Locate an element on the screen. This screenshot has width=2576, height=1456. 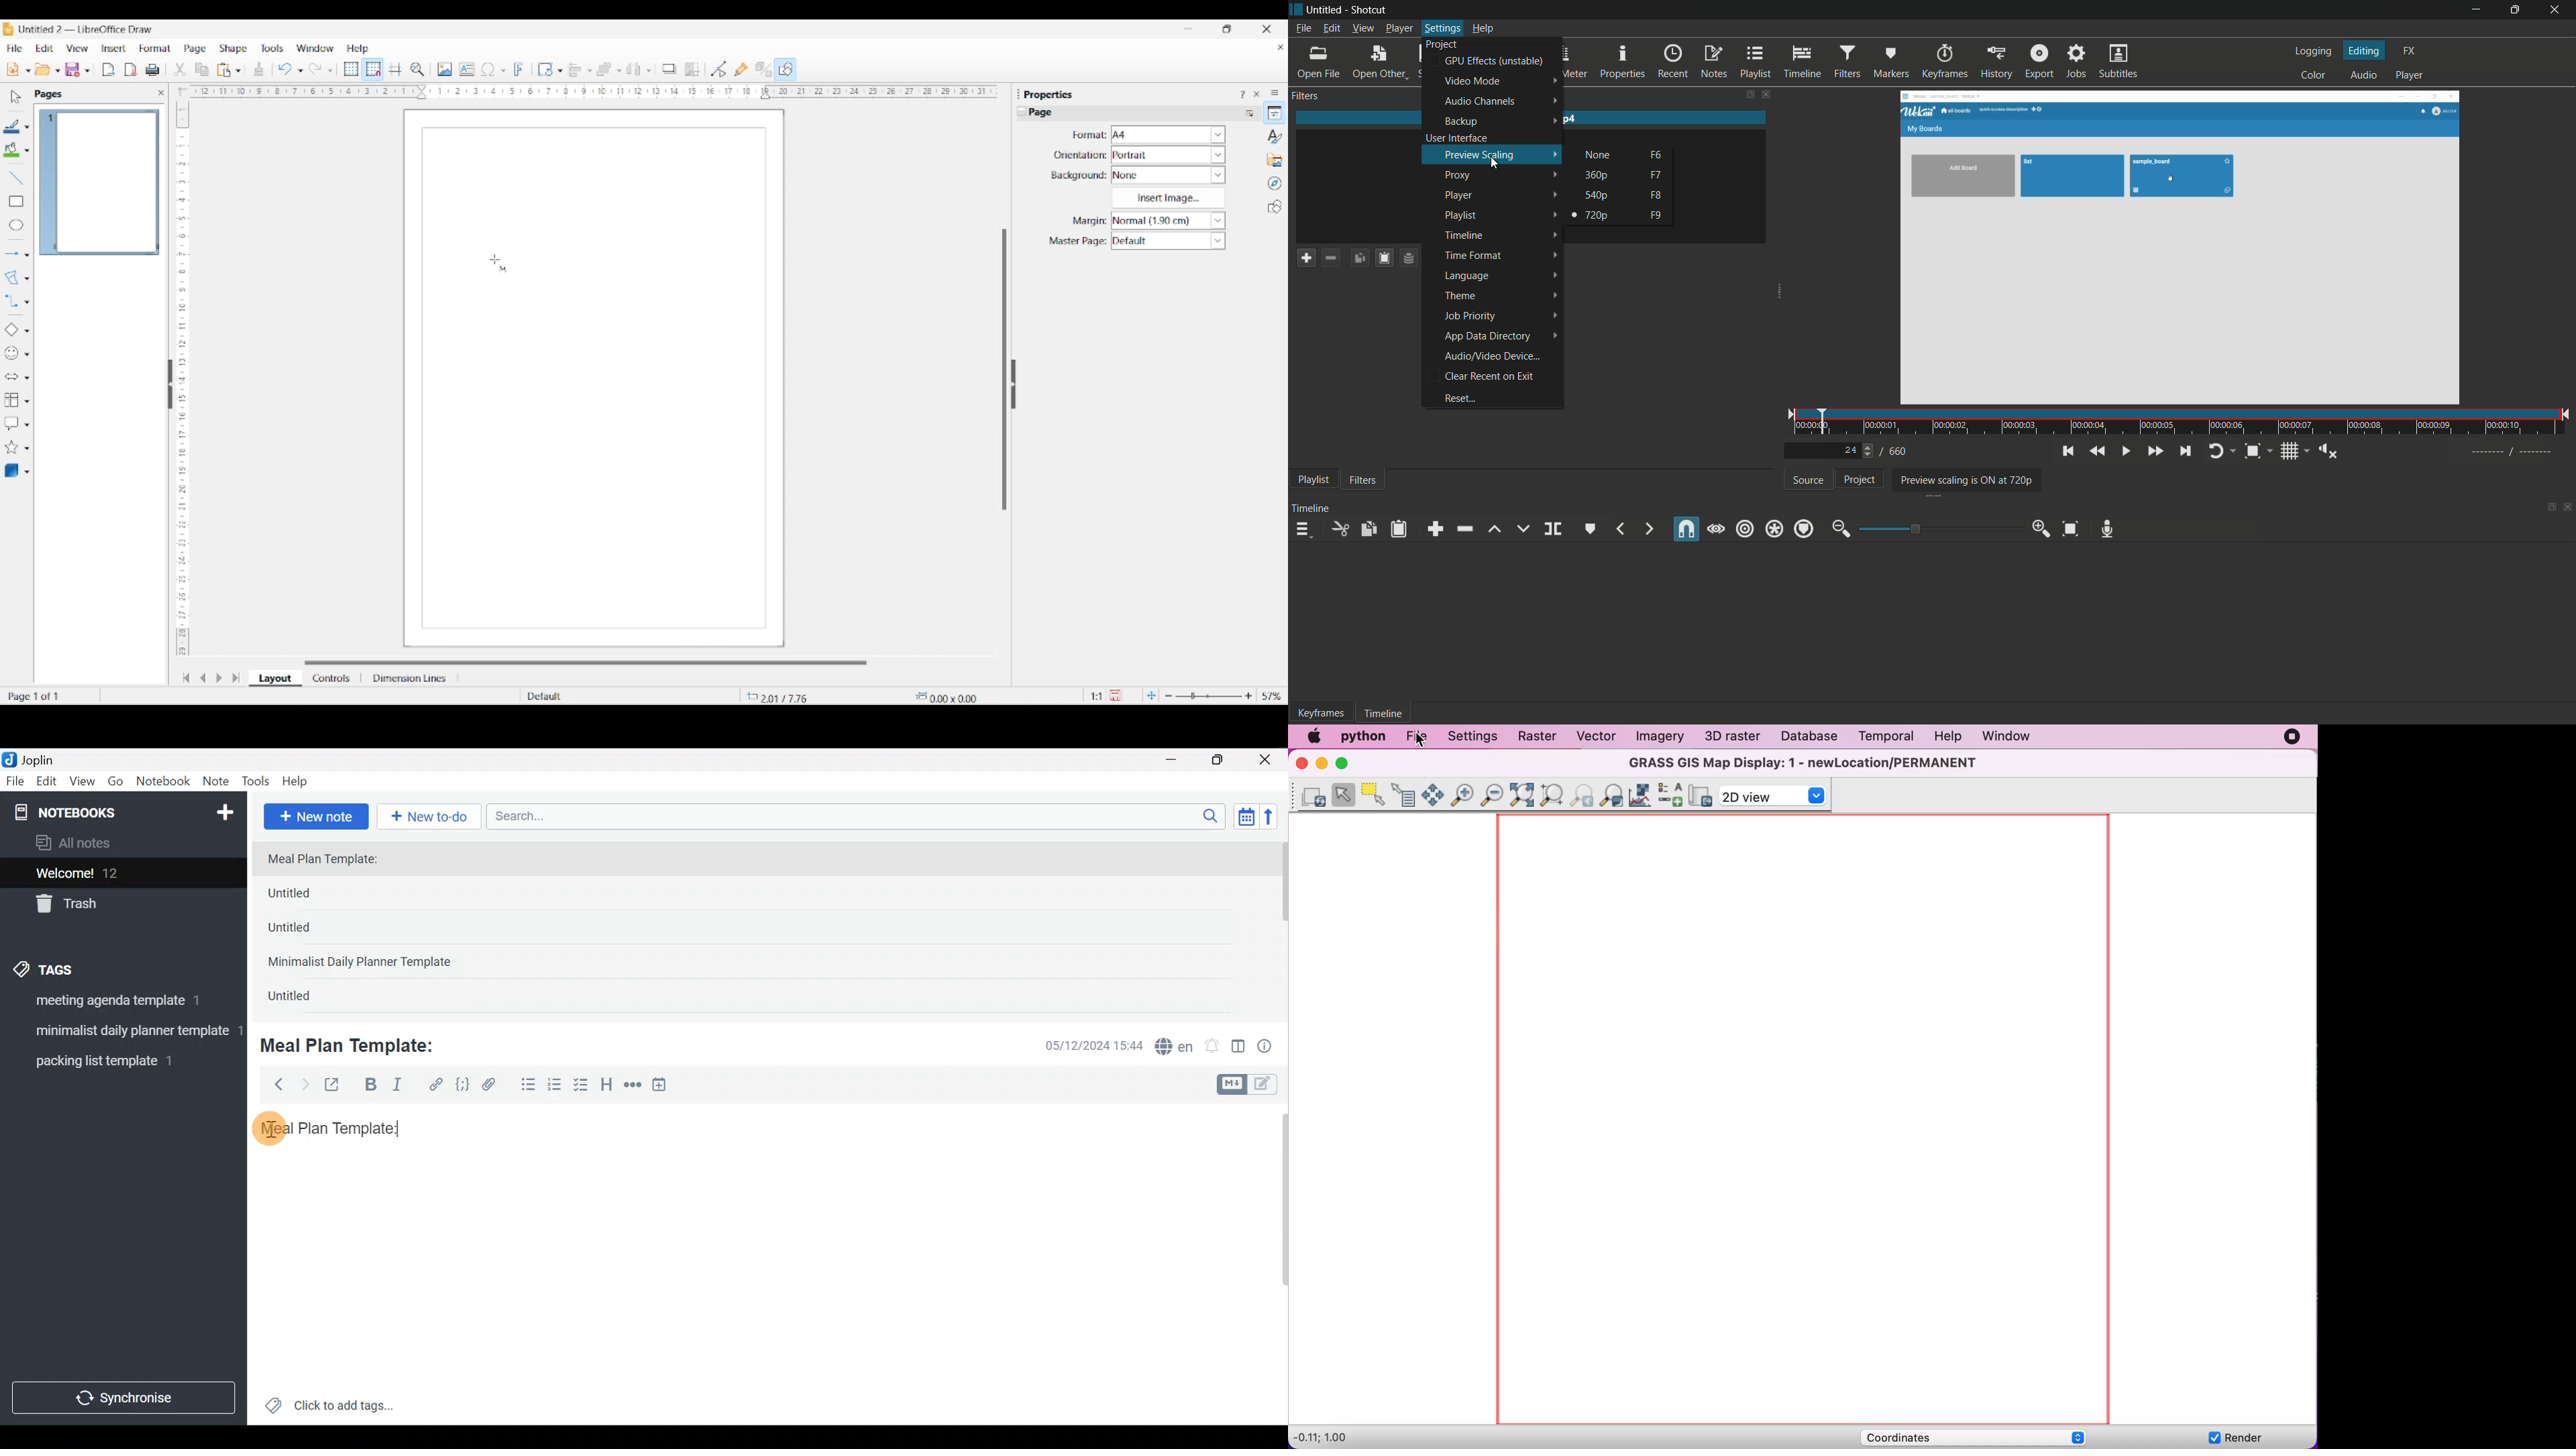
Selected polygon is located at coordinates (12, 278).